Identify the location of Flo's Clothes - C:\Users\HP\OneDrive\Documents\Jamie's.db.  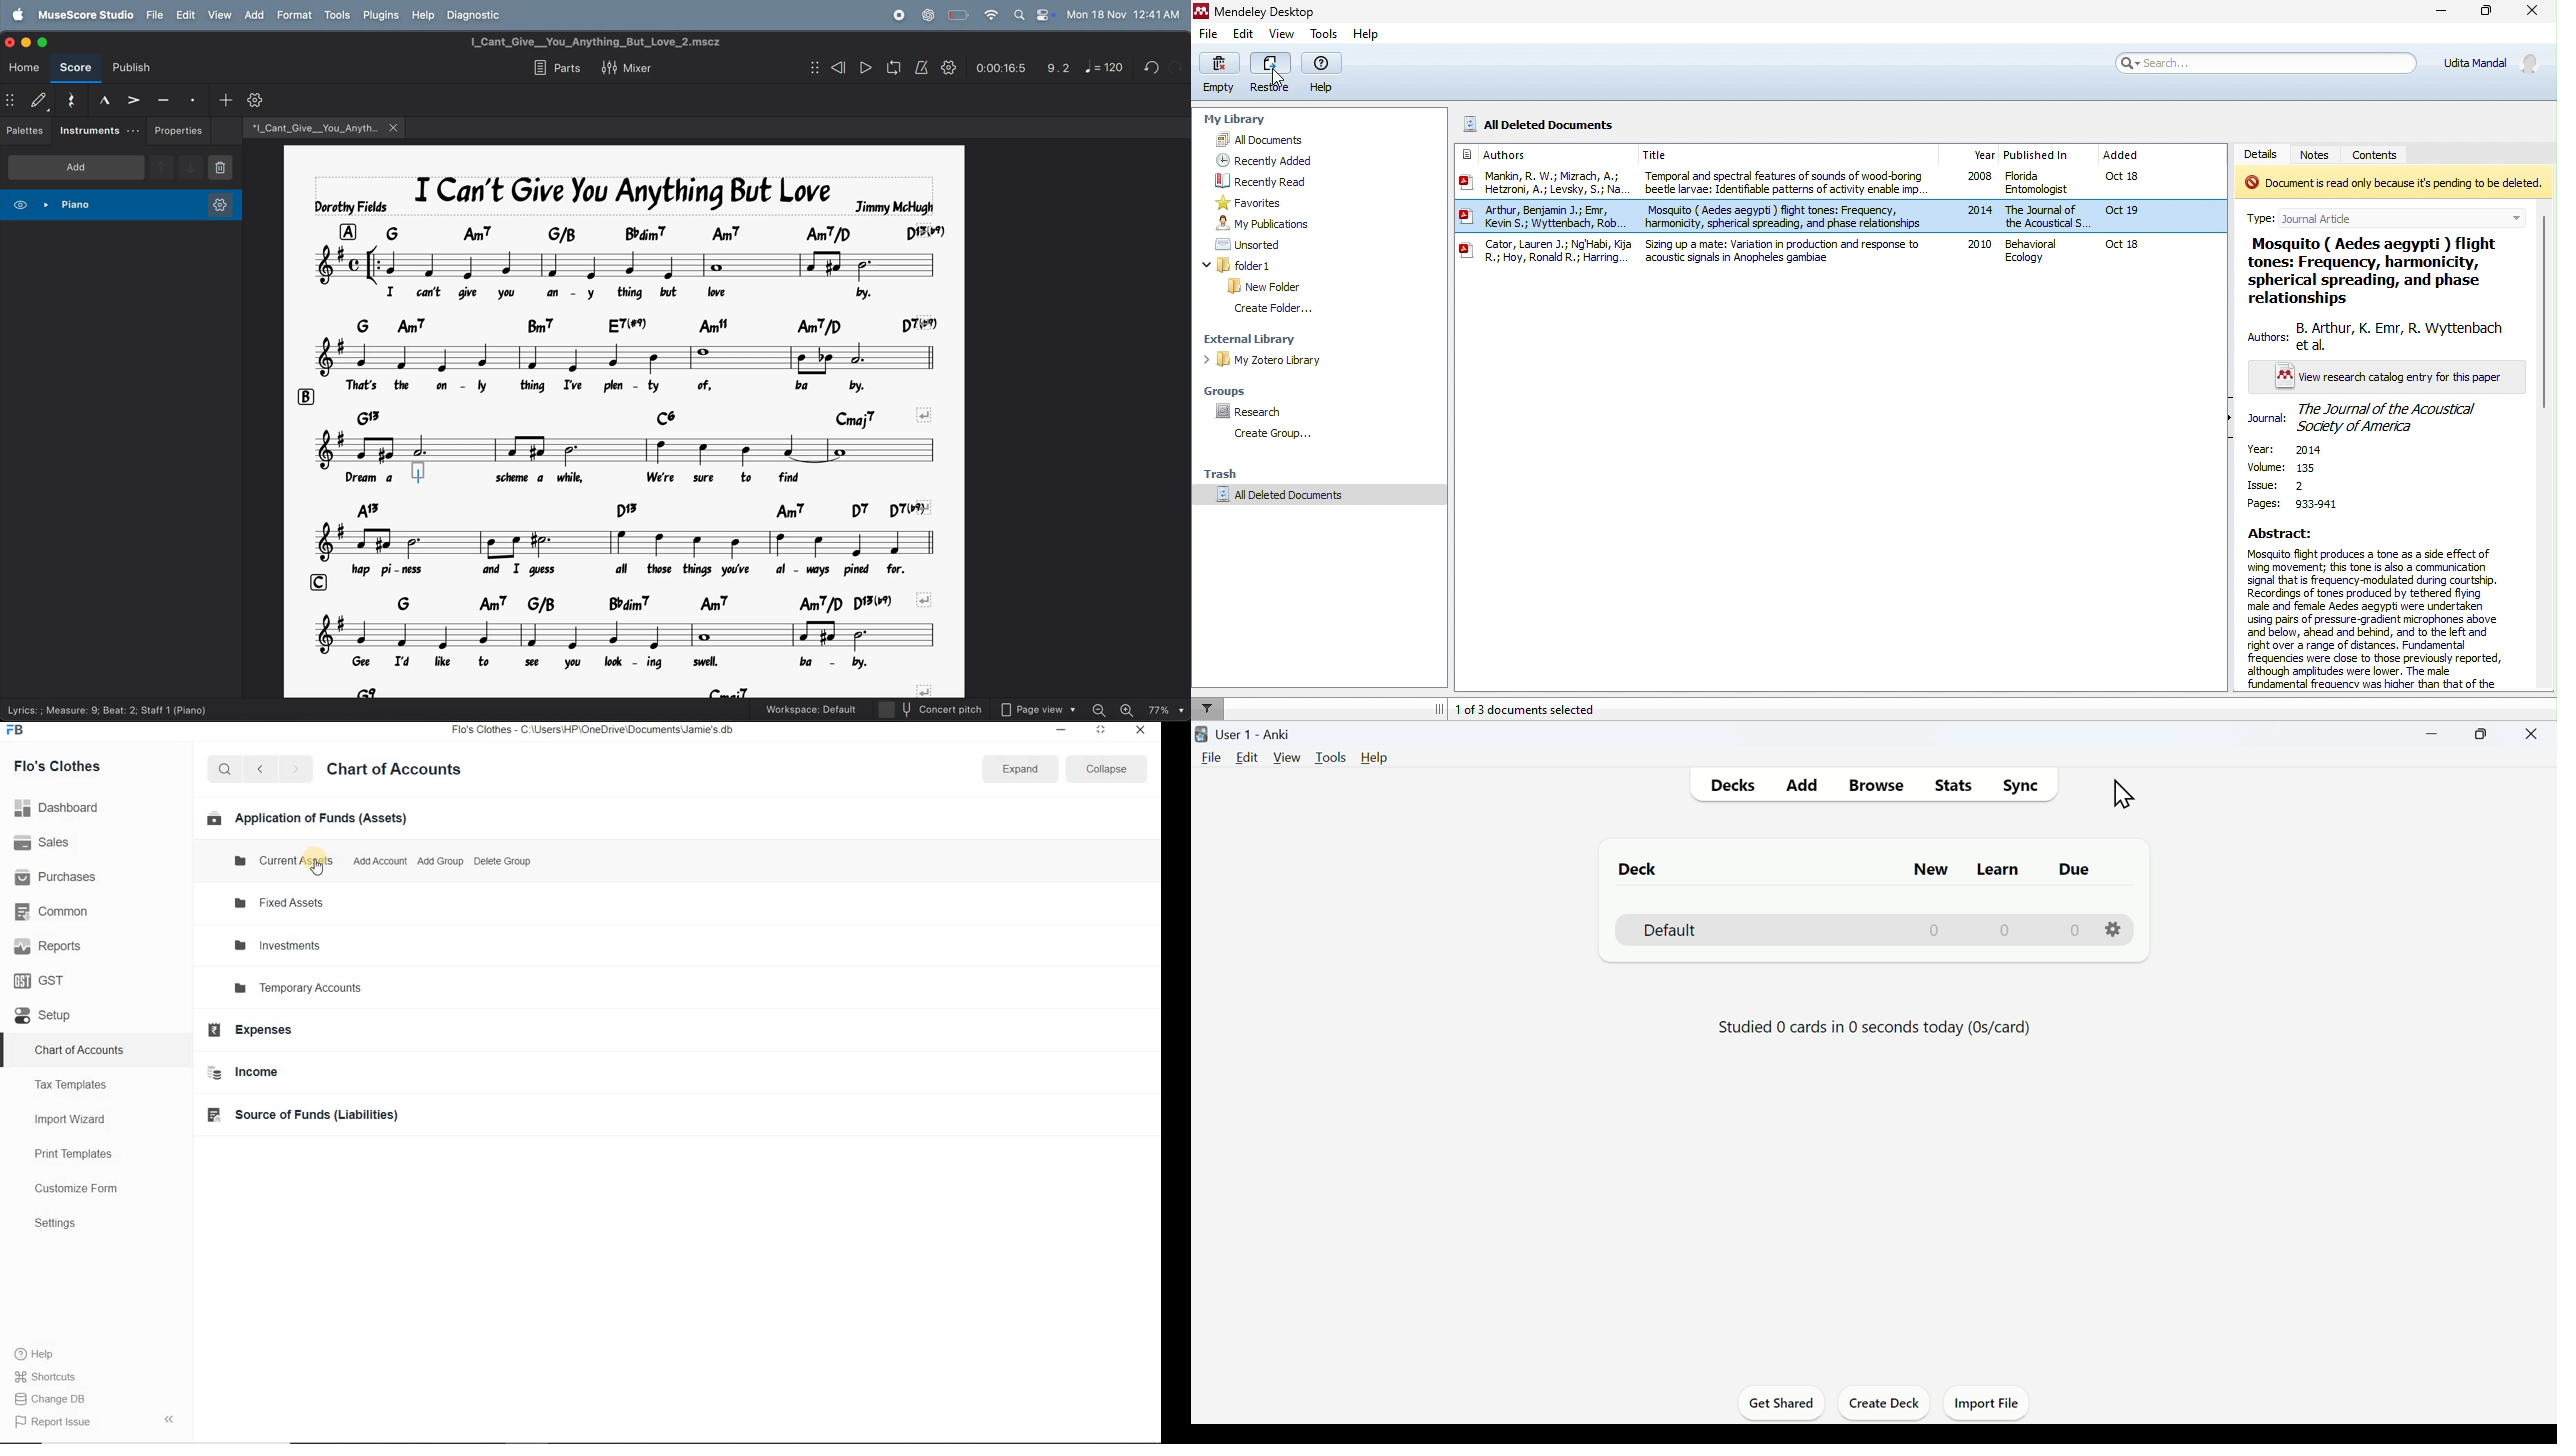
(594, 732).